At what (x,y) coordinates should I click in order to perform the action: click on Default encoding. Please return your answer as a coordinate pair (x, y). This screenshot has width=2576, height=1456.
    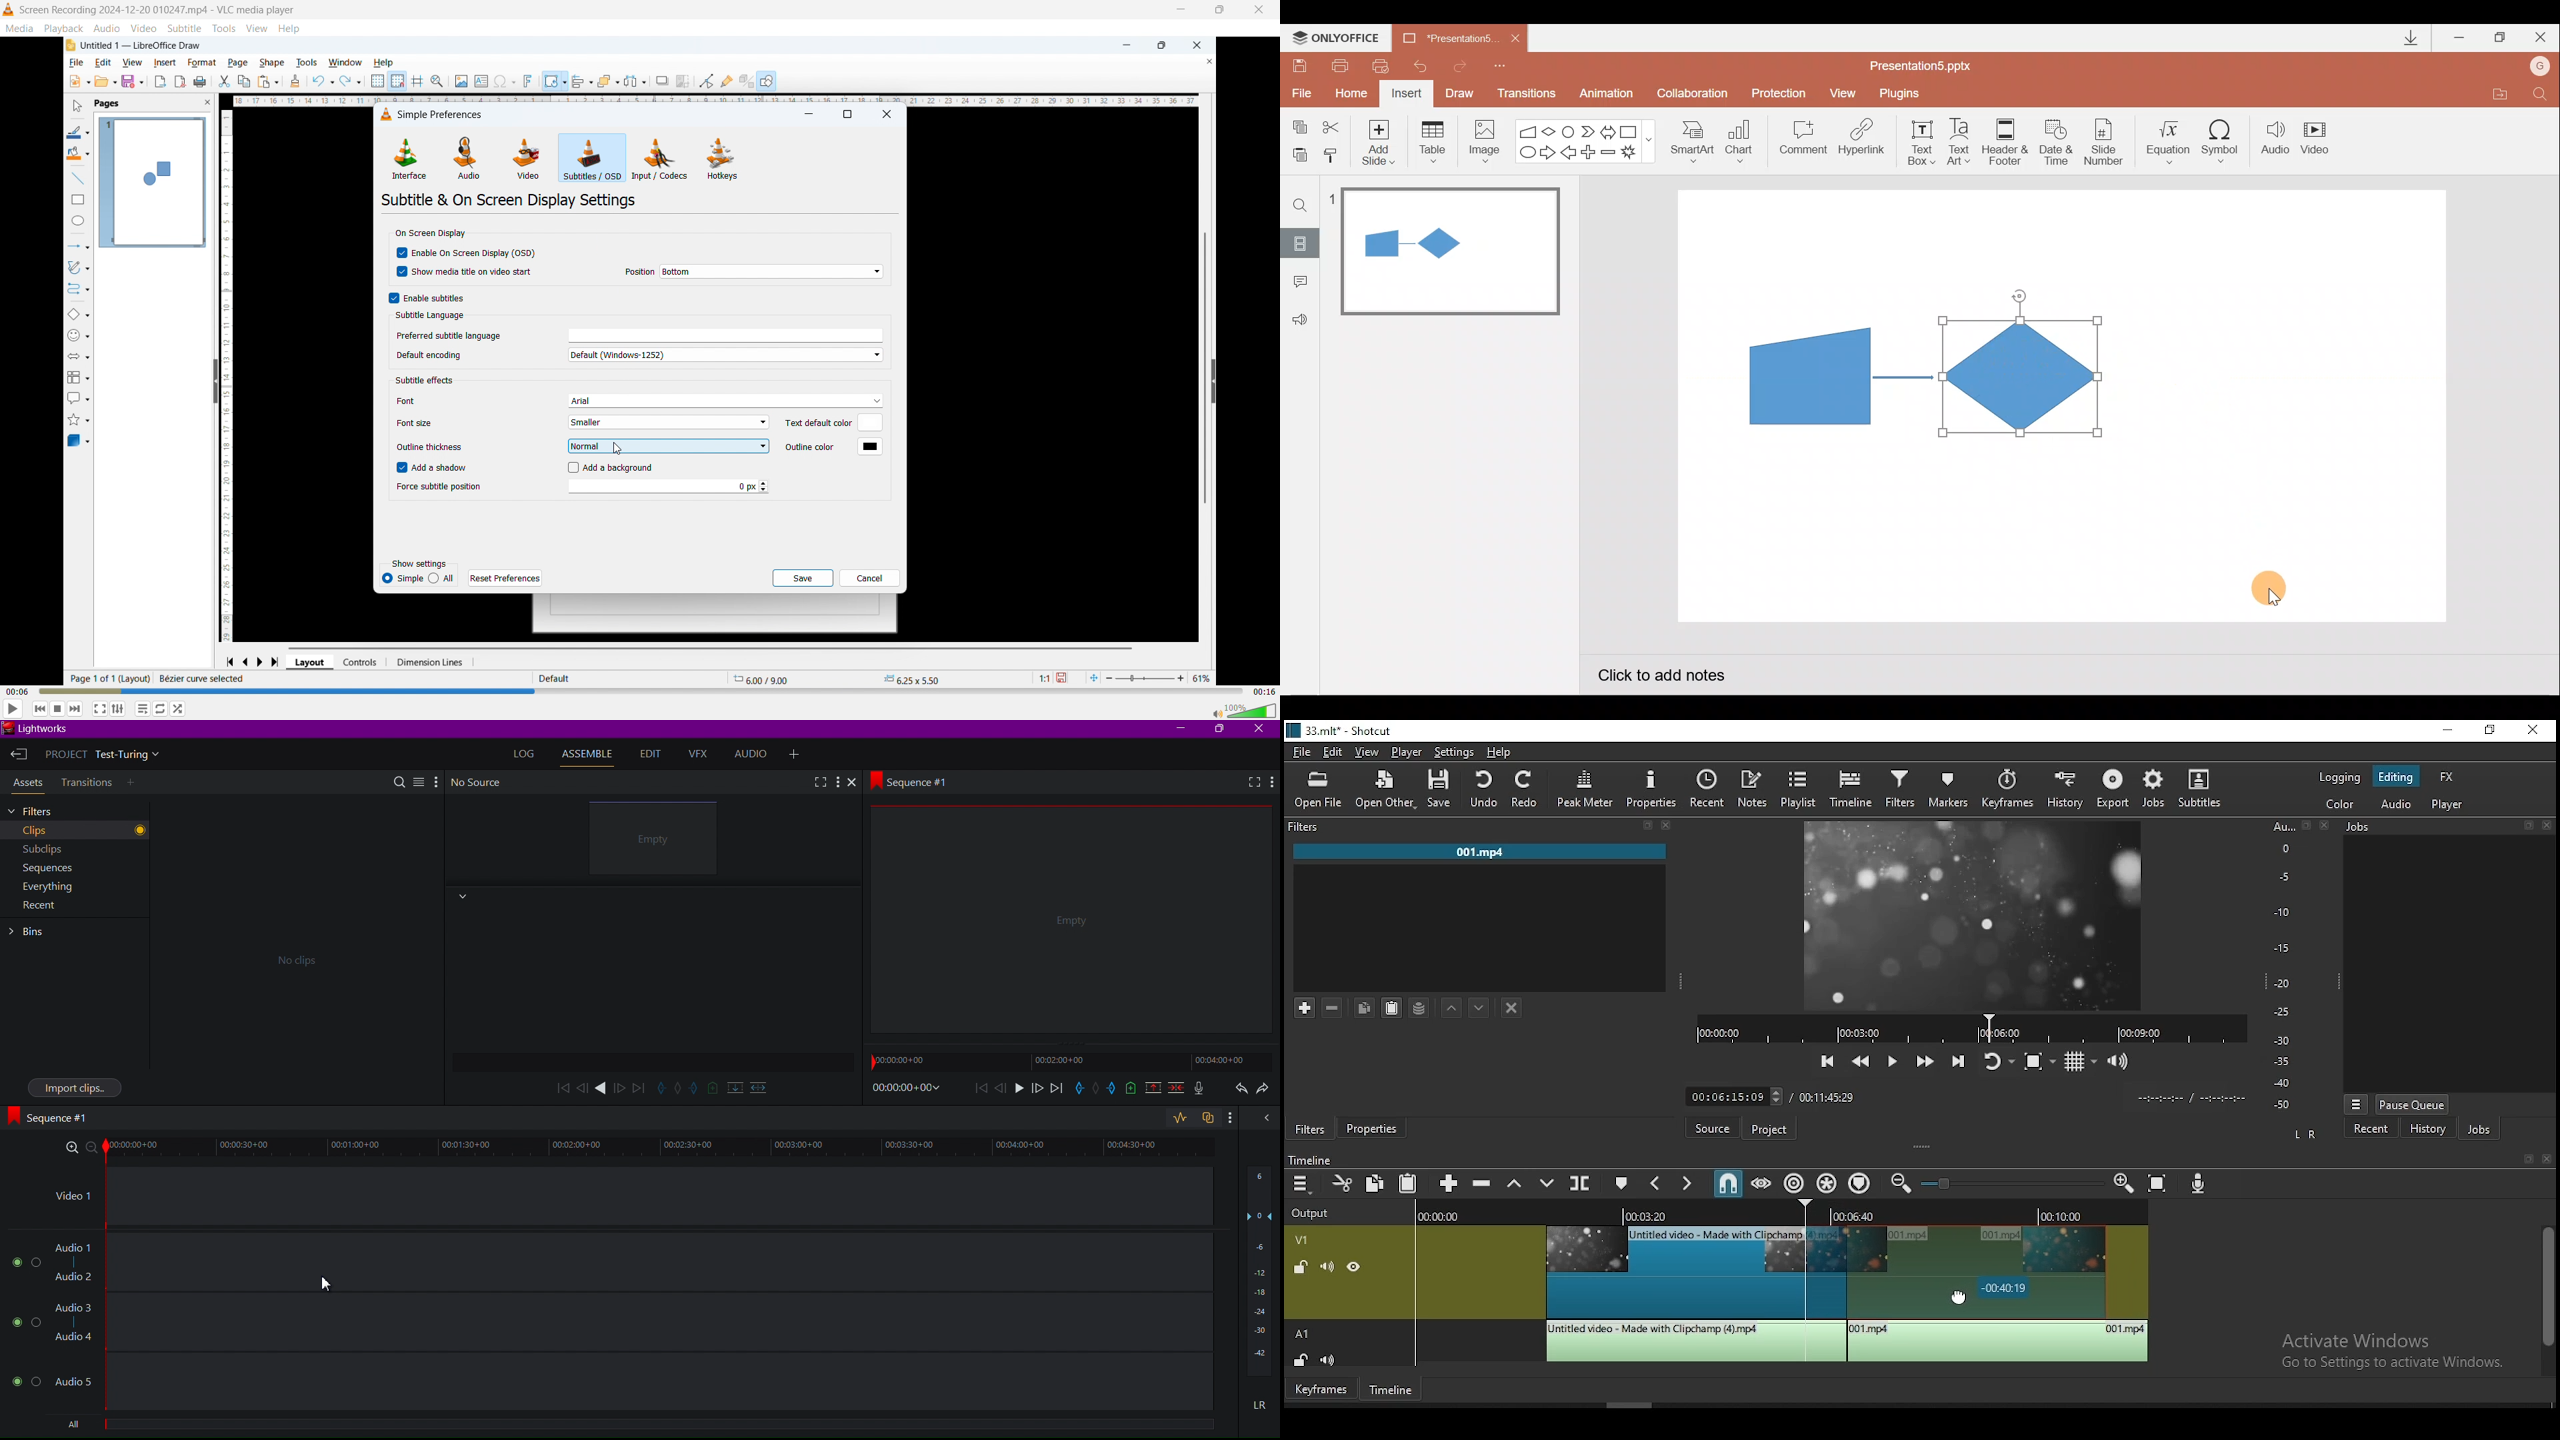
    Looking at the image, I should click on (430, 356).